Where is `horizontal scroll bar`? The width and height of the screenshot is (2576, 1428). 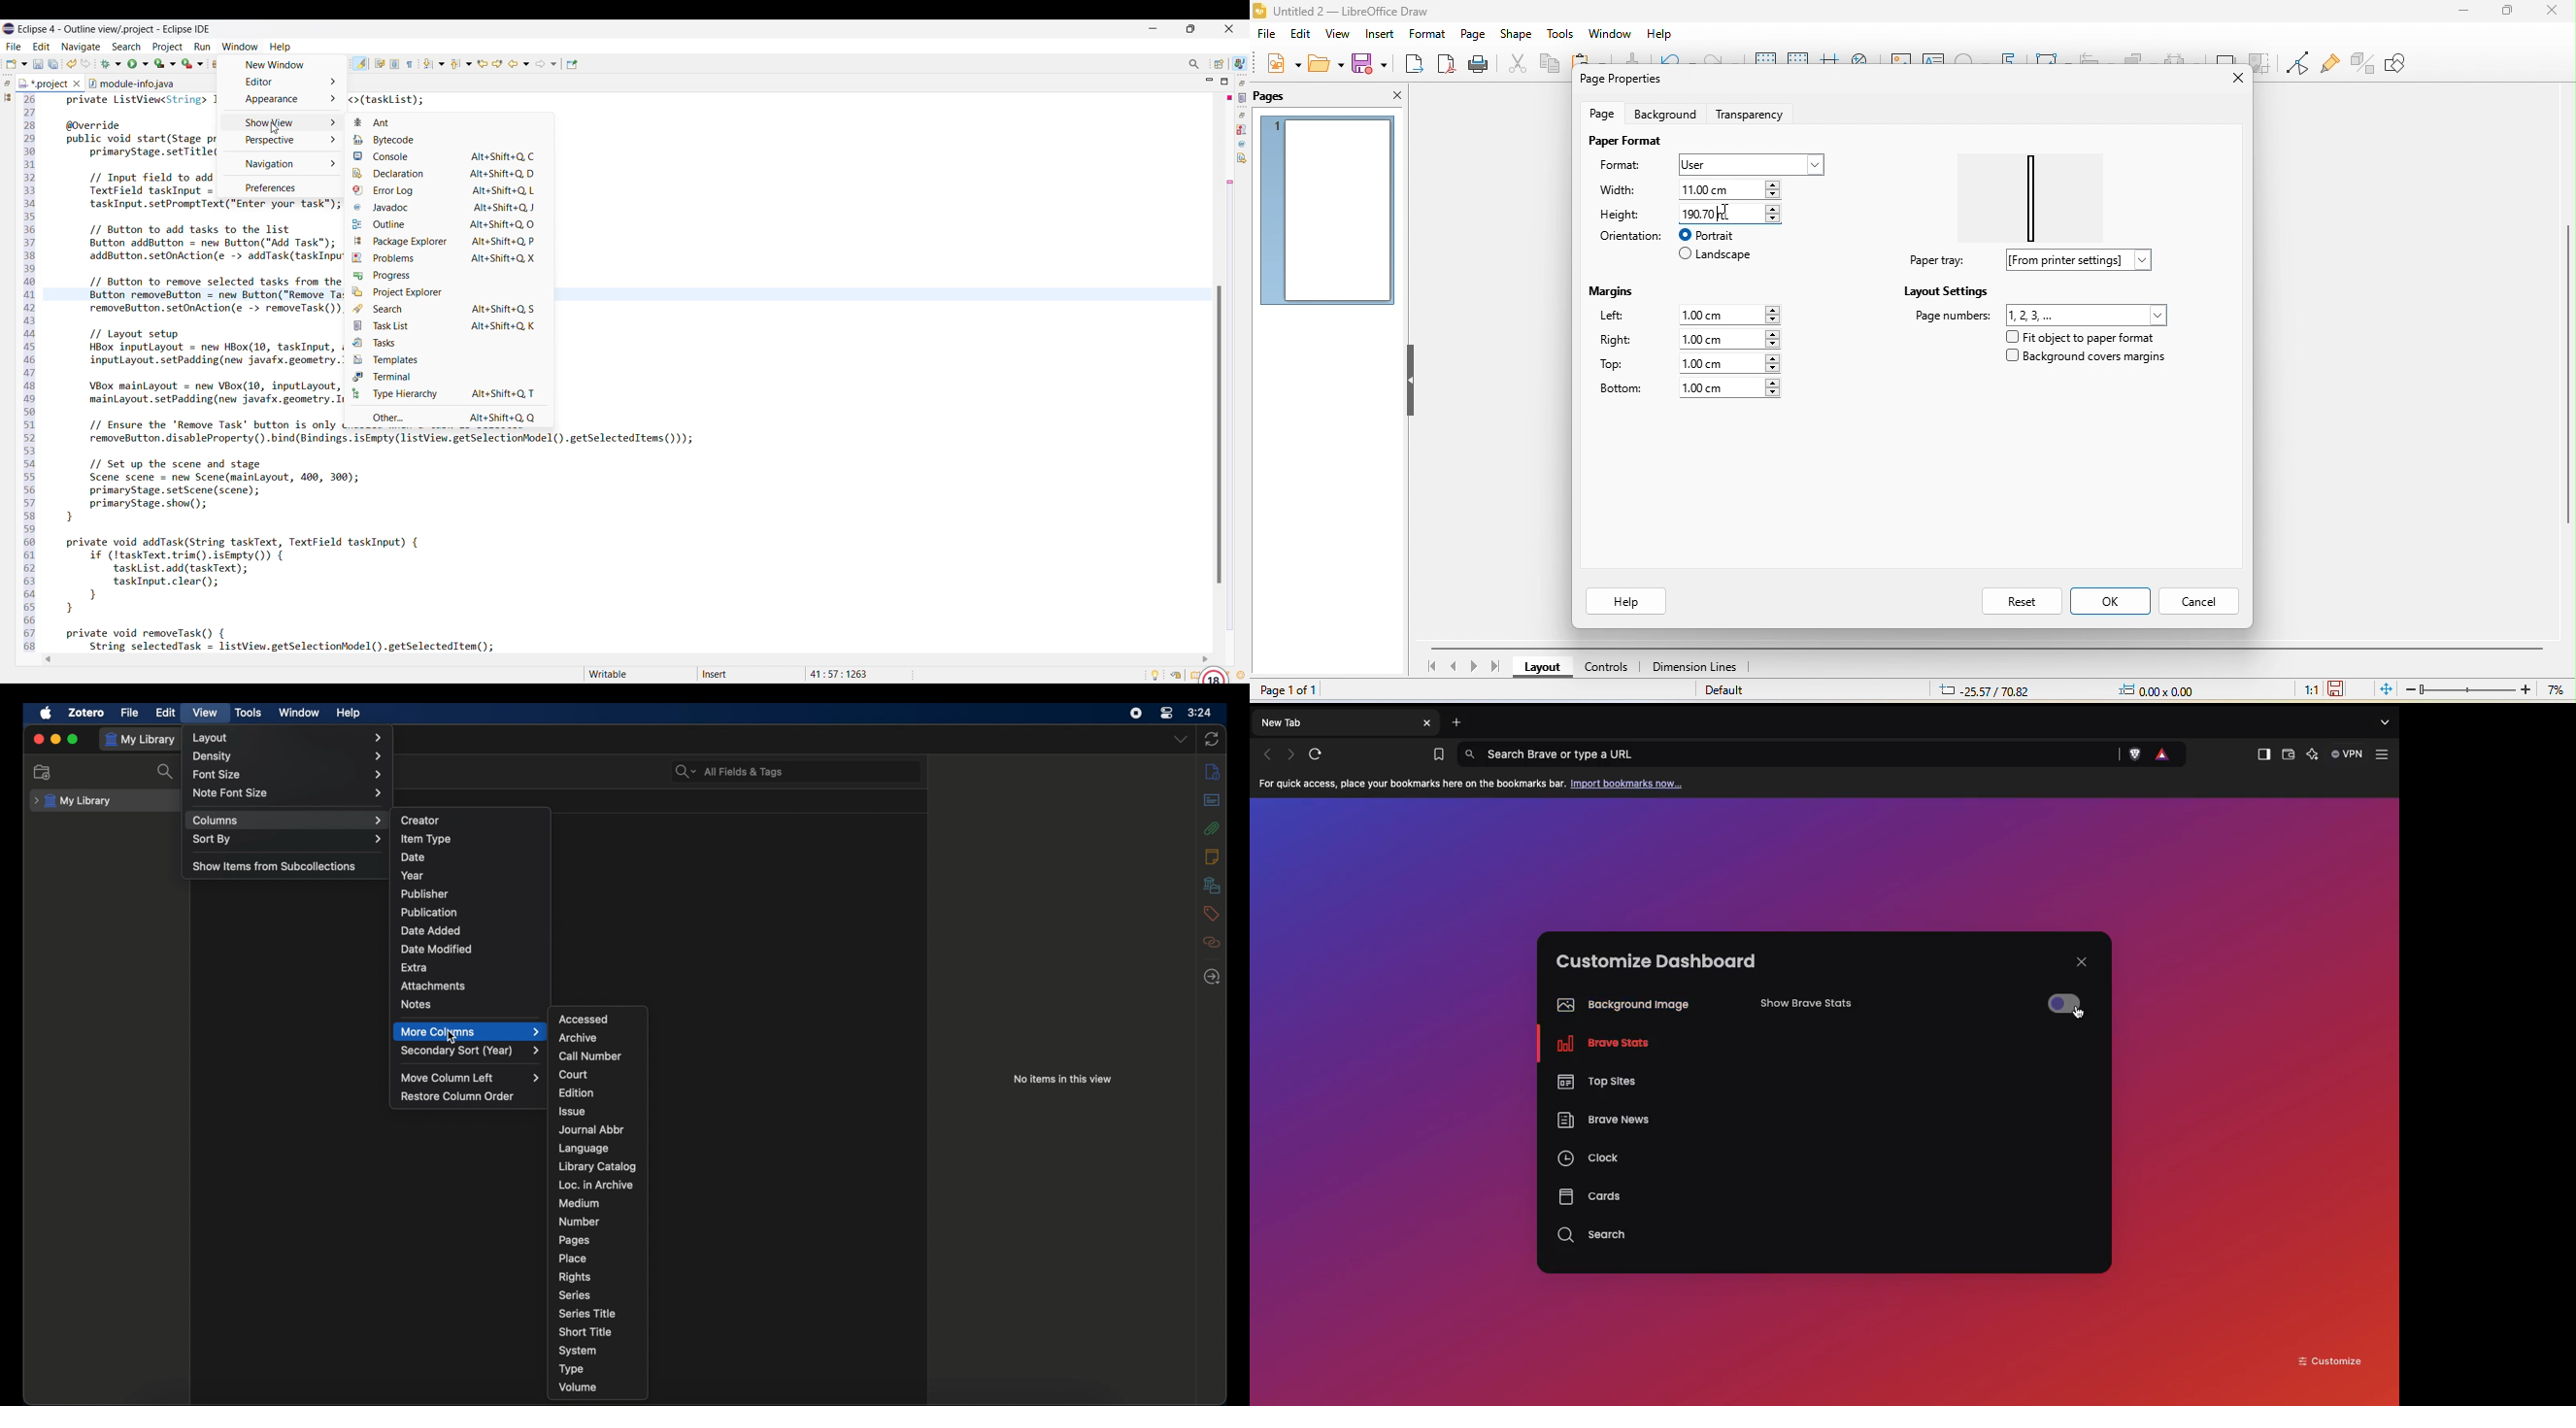 horizontal scroll bar is located at coordinates (1991, 646).